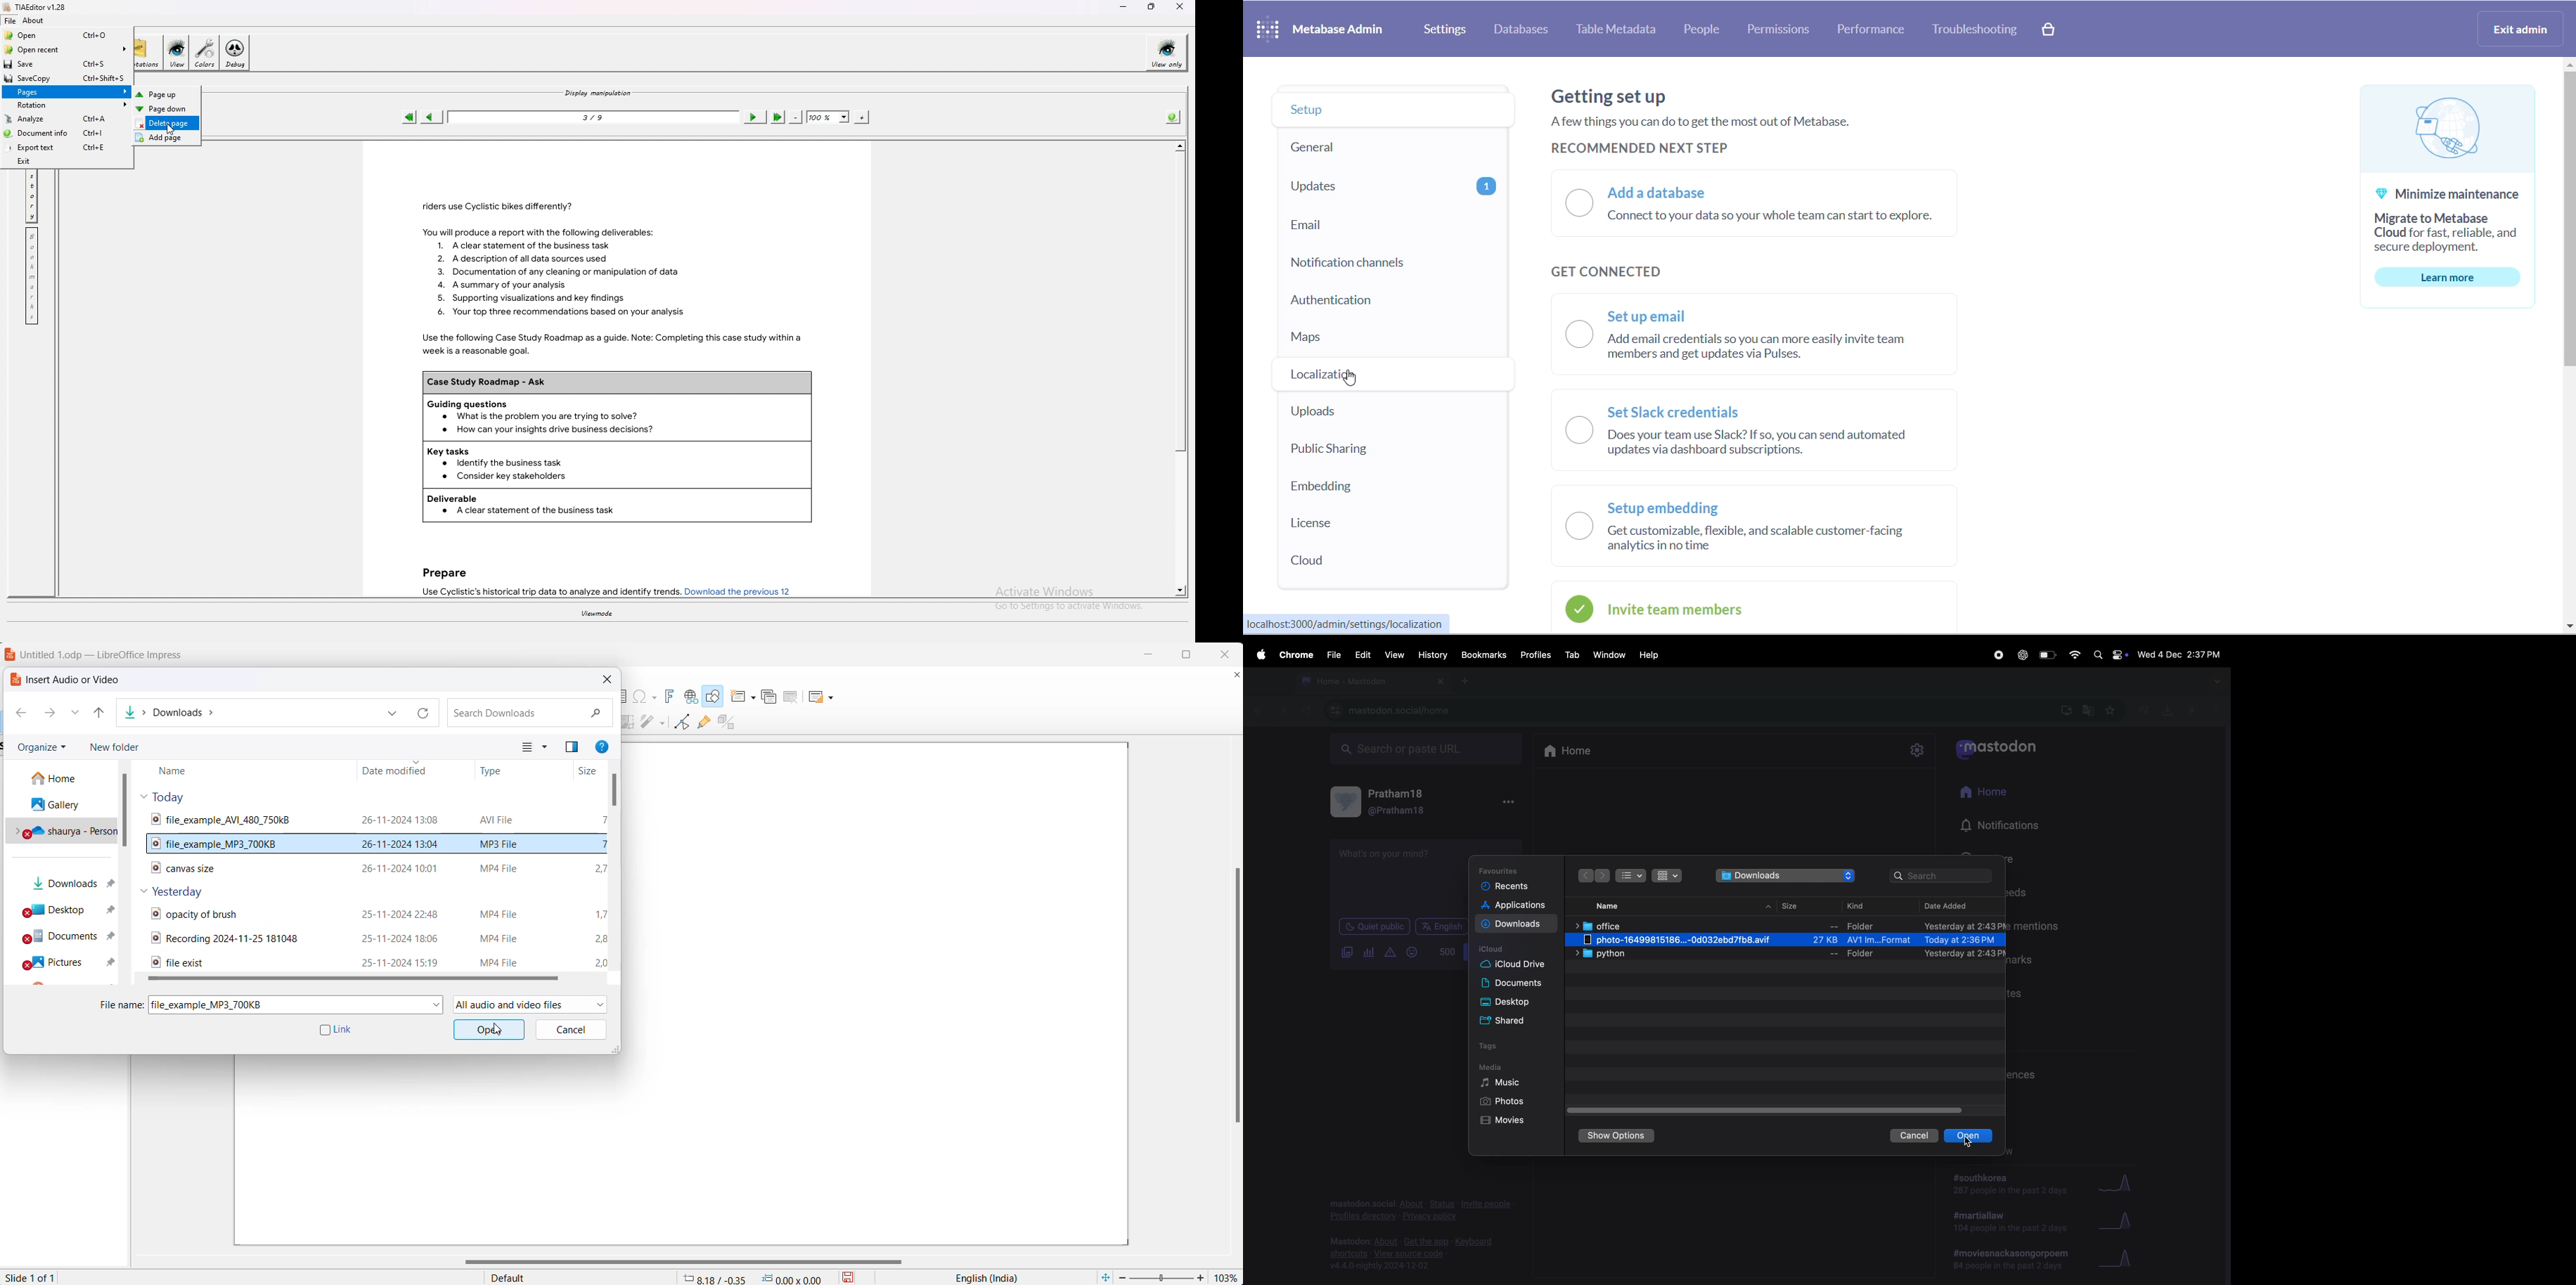  I want to click on chrome profiles, so click(2204, 709).